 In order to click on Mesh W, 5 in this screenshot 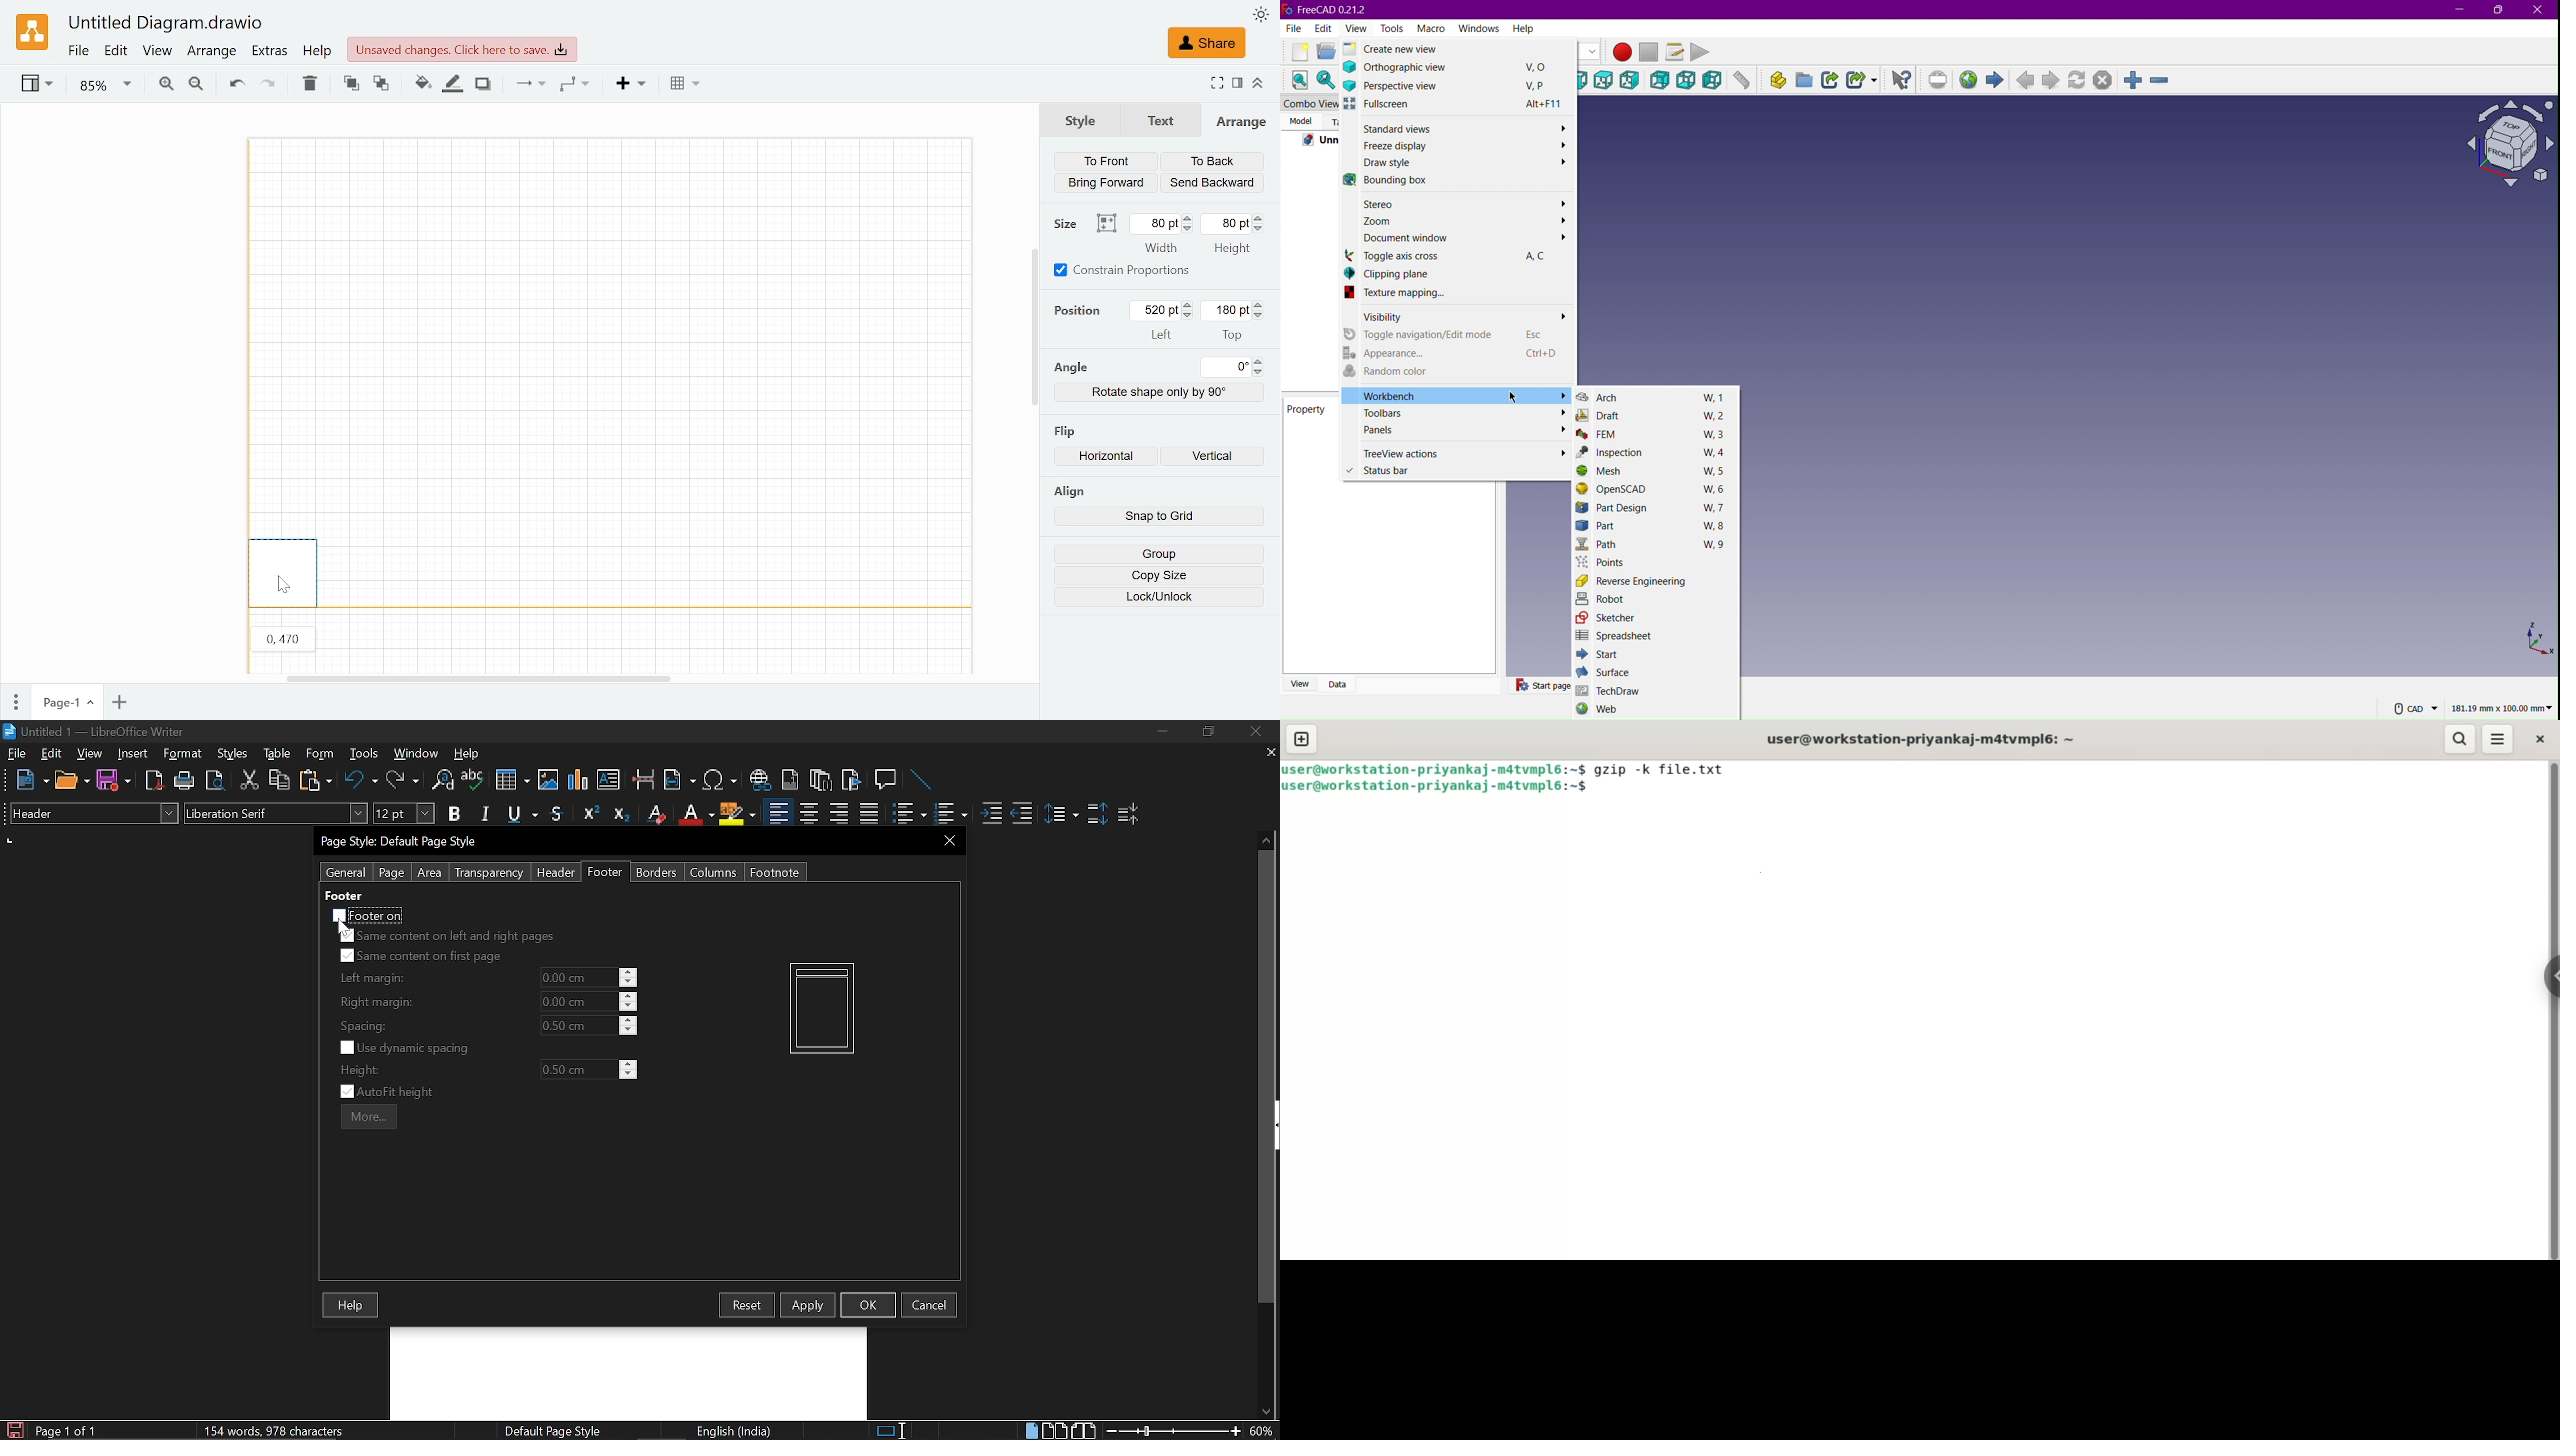, I will do `click(1659, 472)`.